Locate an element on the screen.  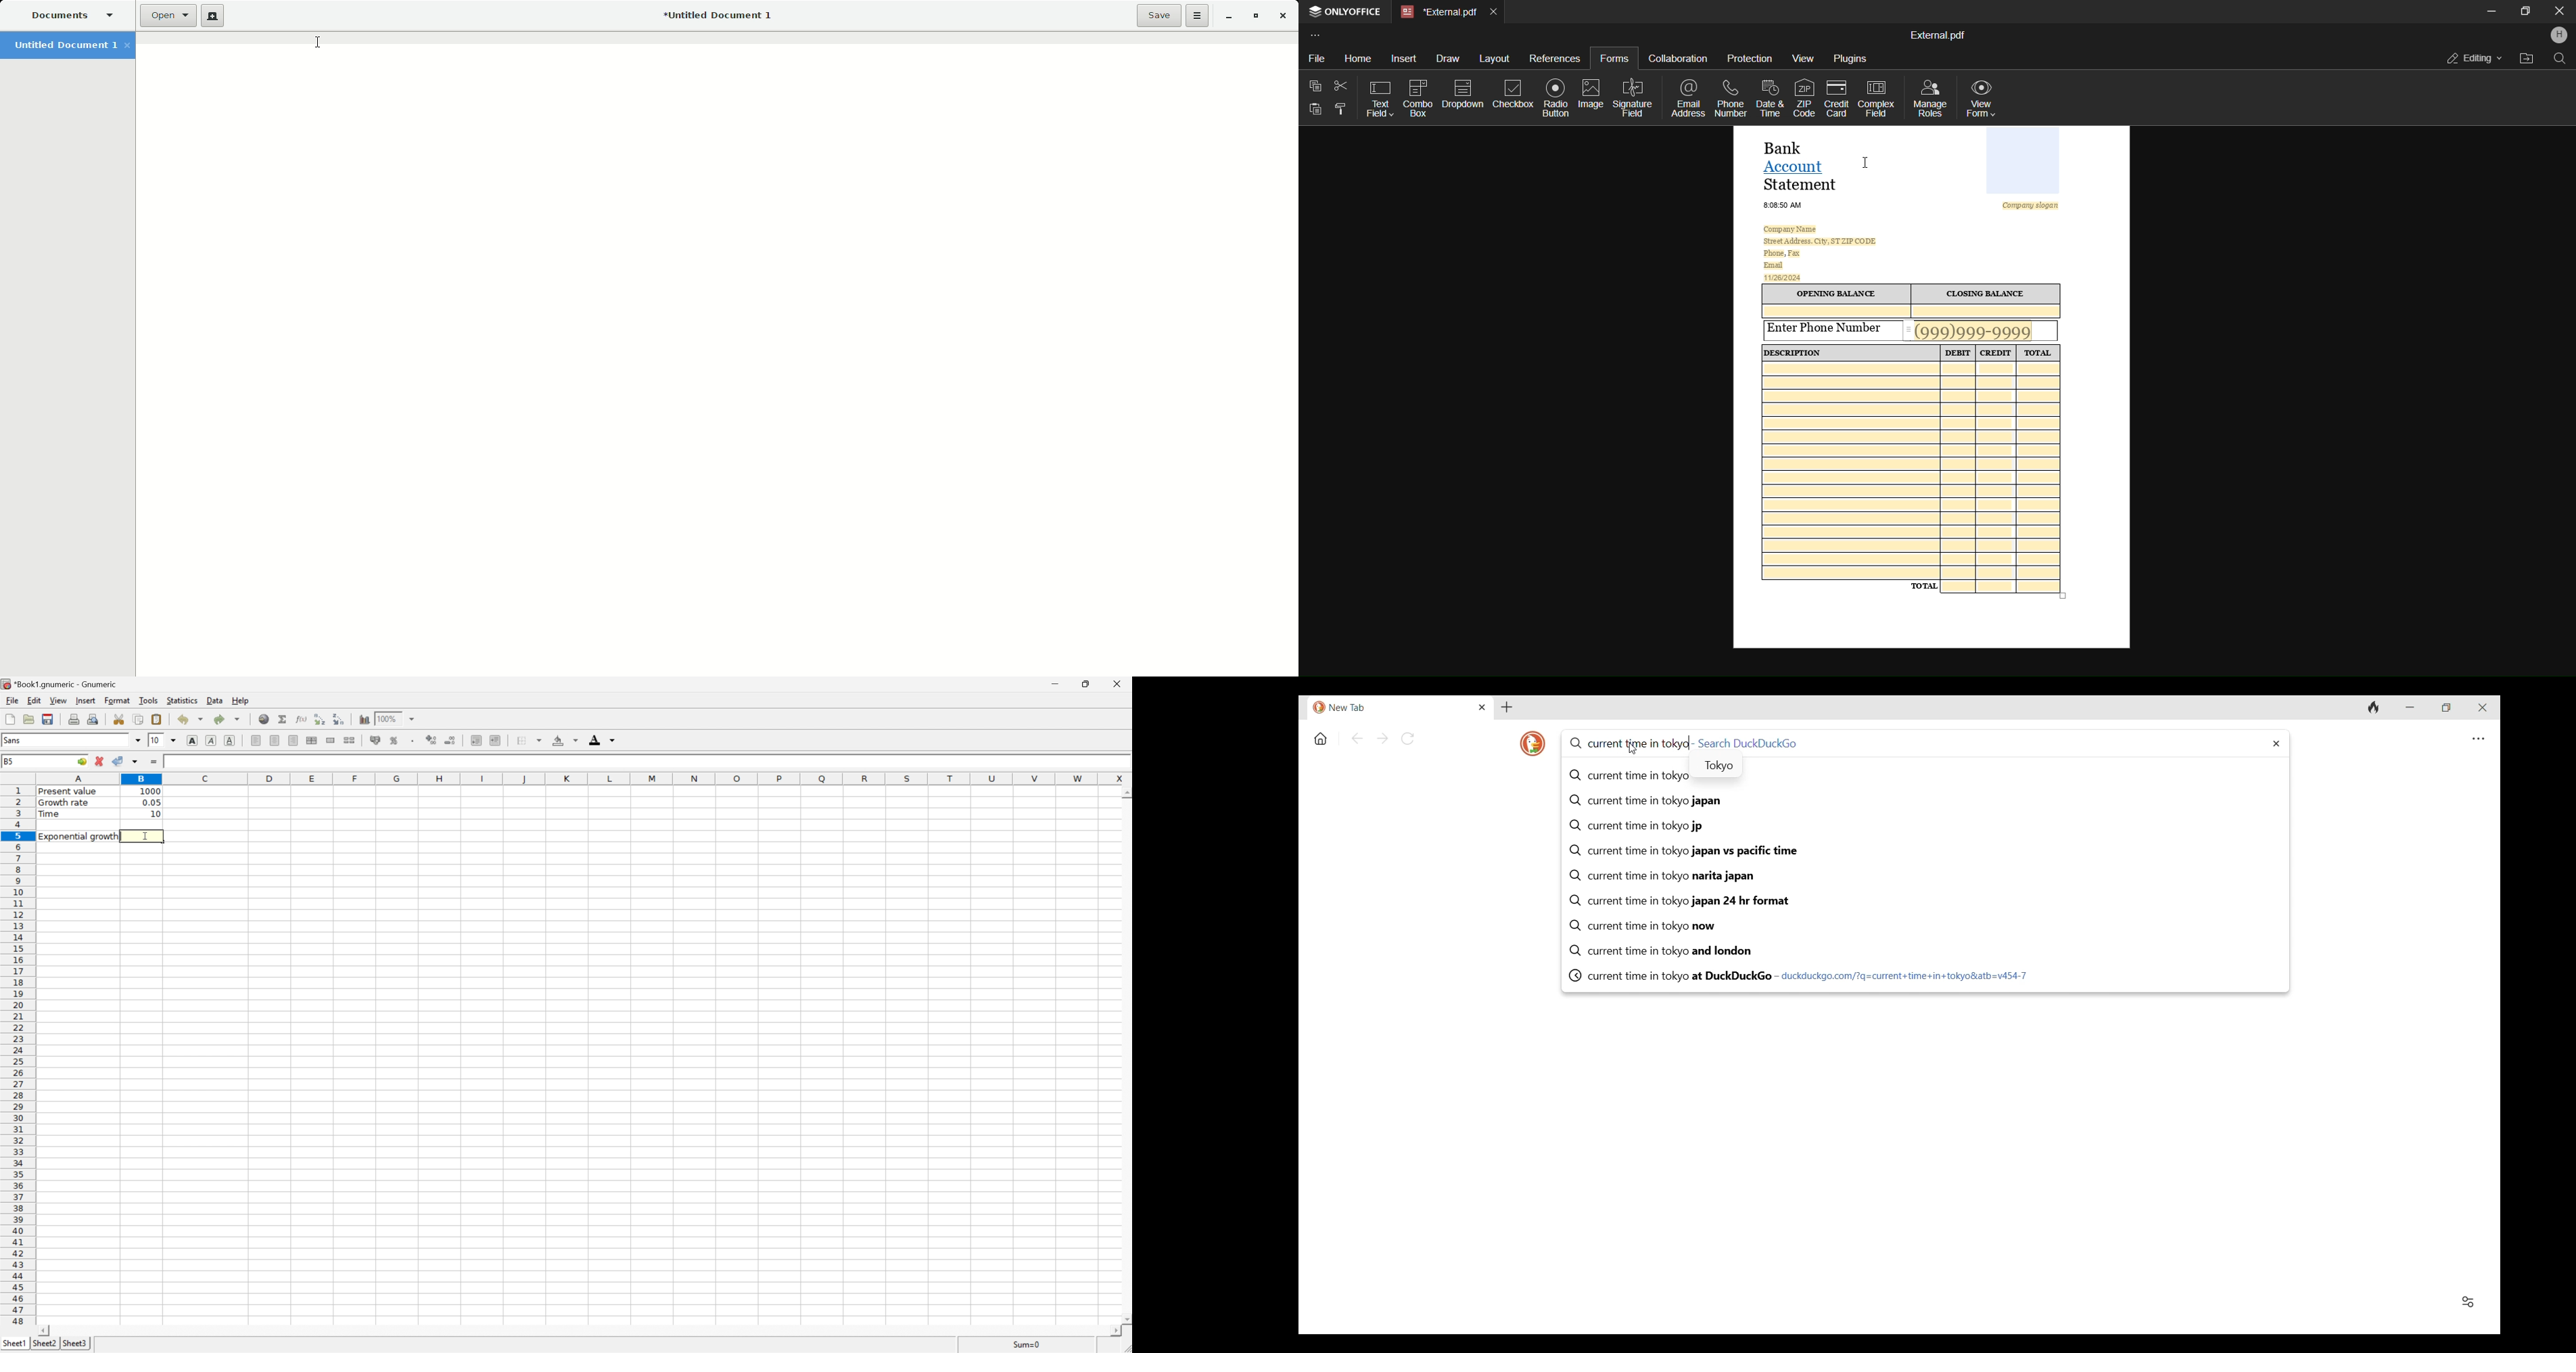
Go to ... is located at coordinates (81, 761).